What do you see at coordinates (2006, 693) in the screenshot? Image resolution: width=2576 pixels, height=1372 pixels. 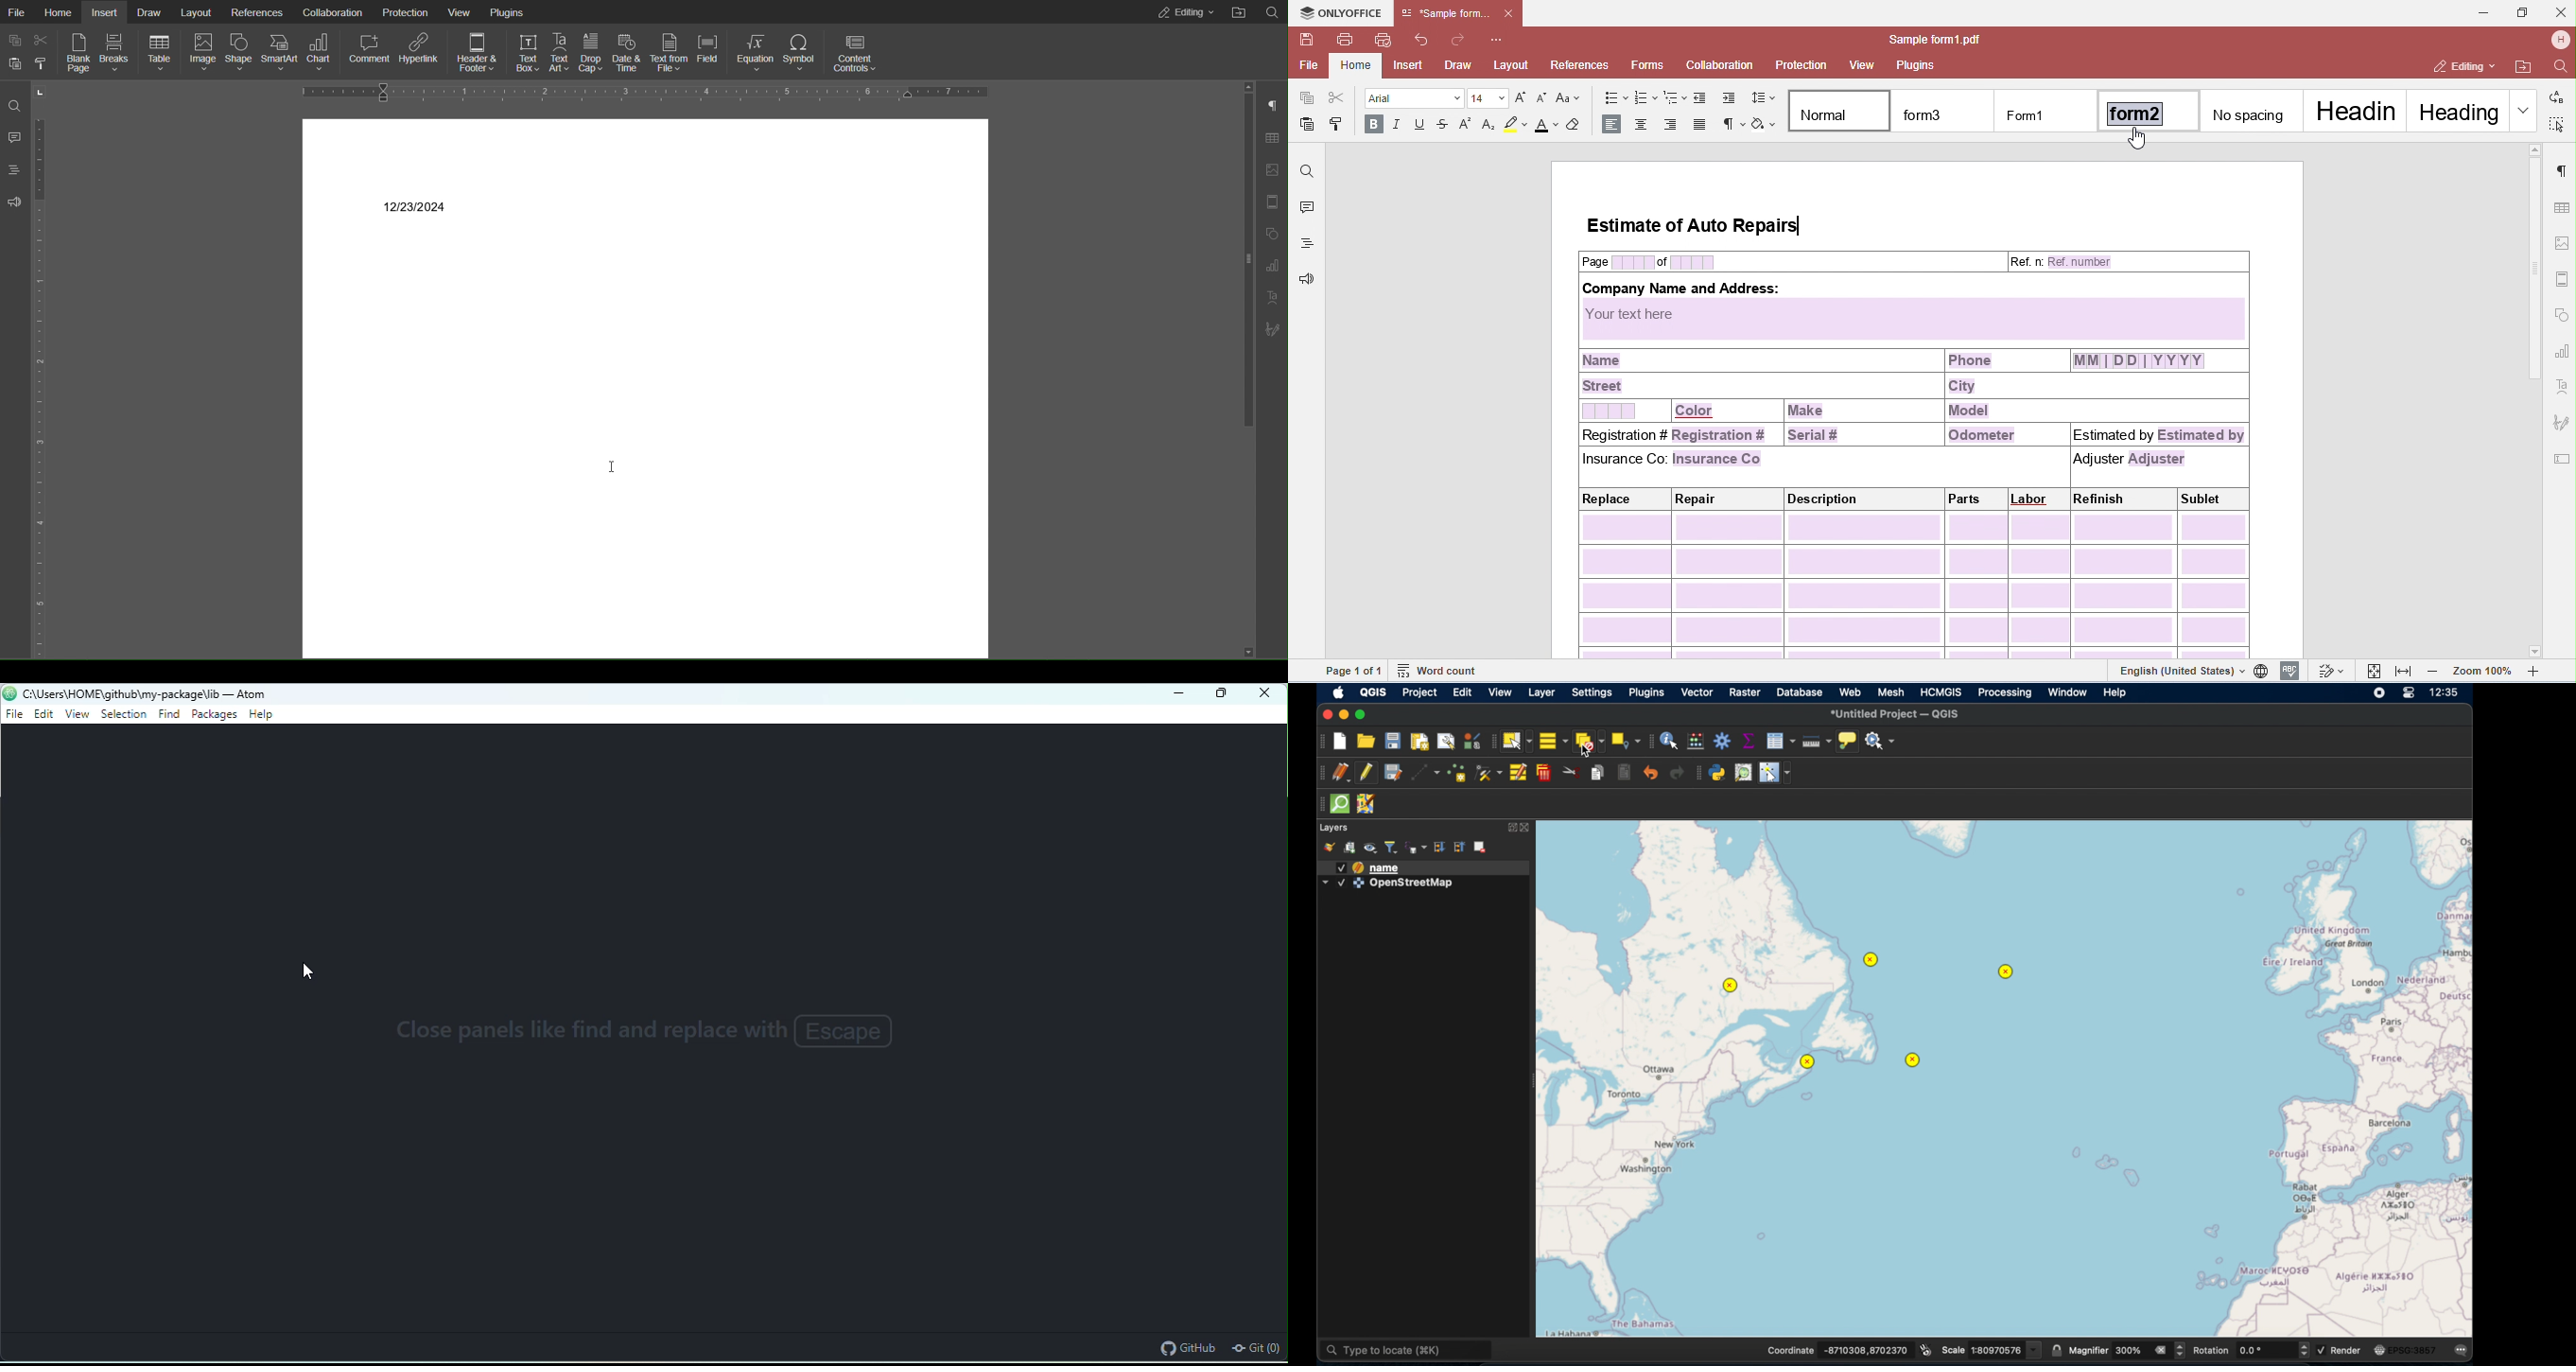 I see `processing` at bounding box center [2006, 693].